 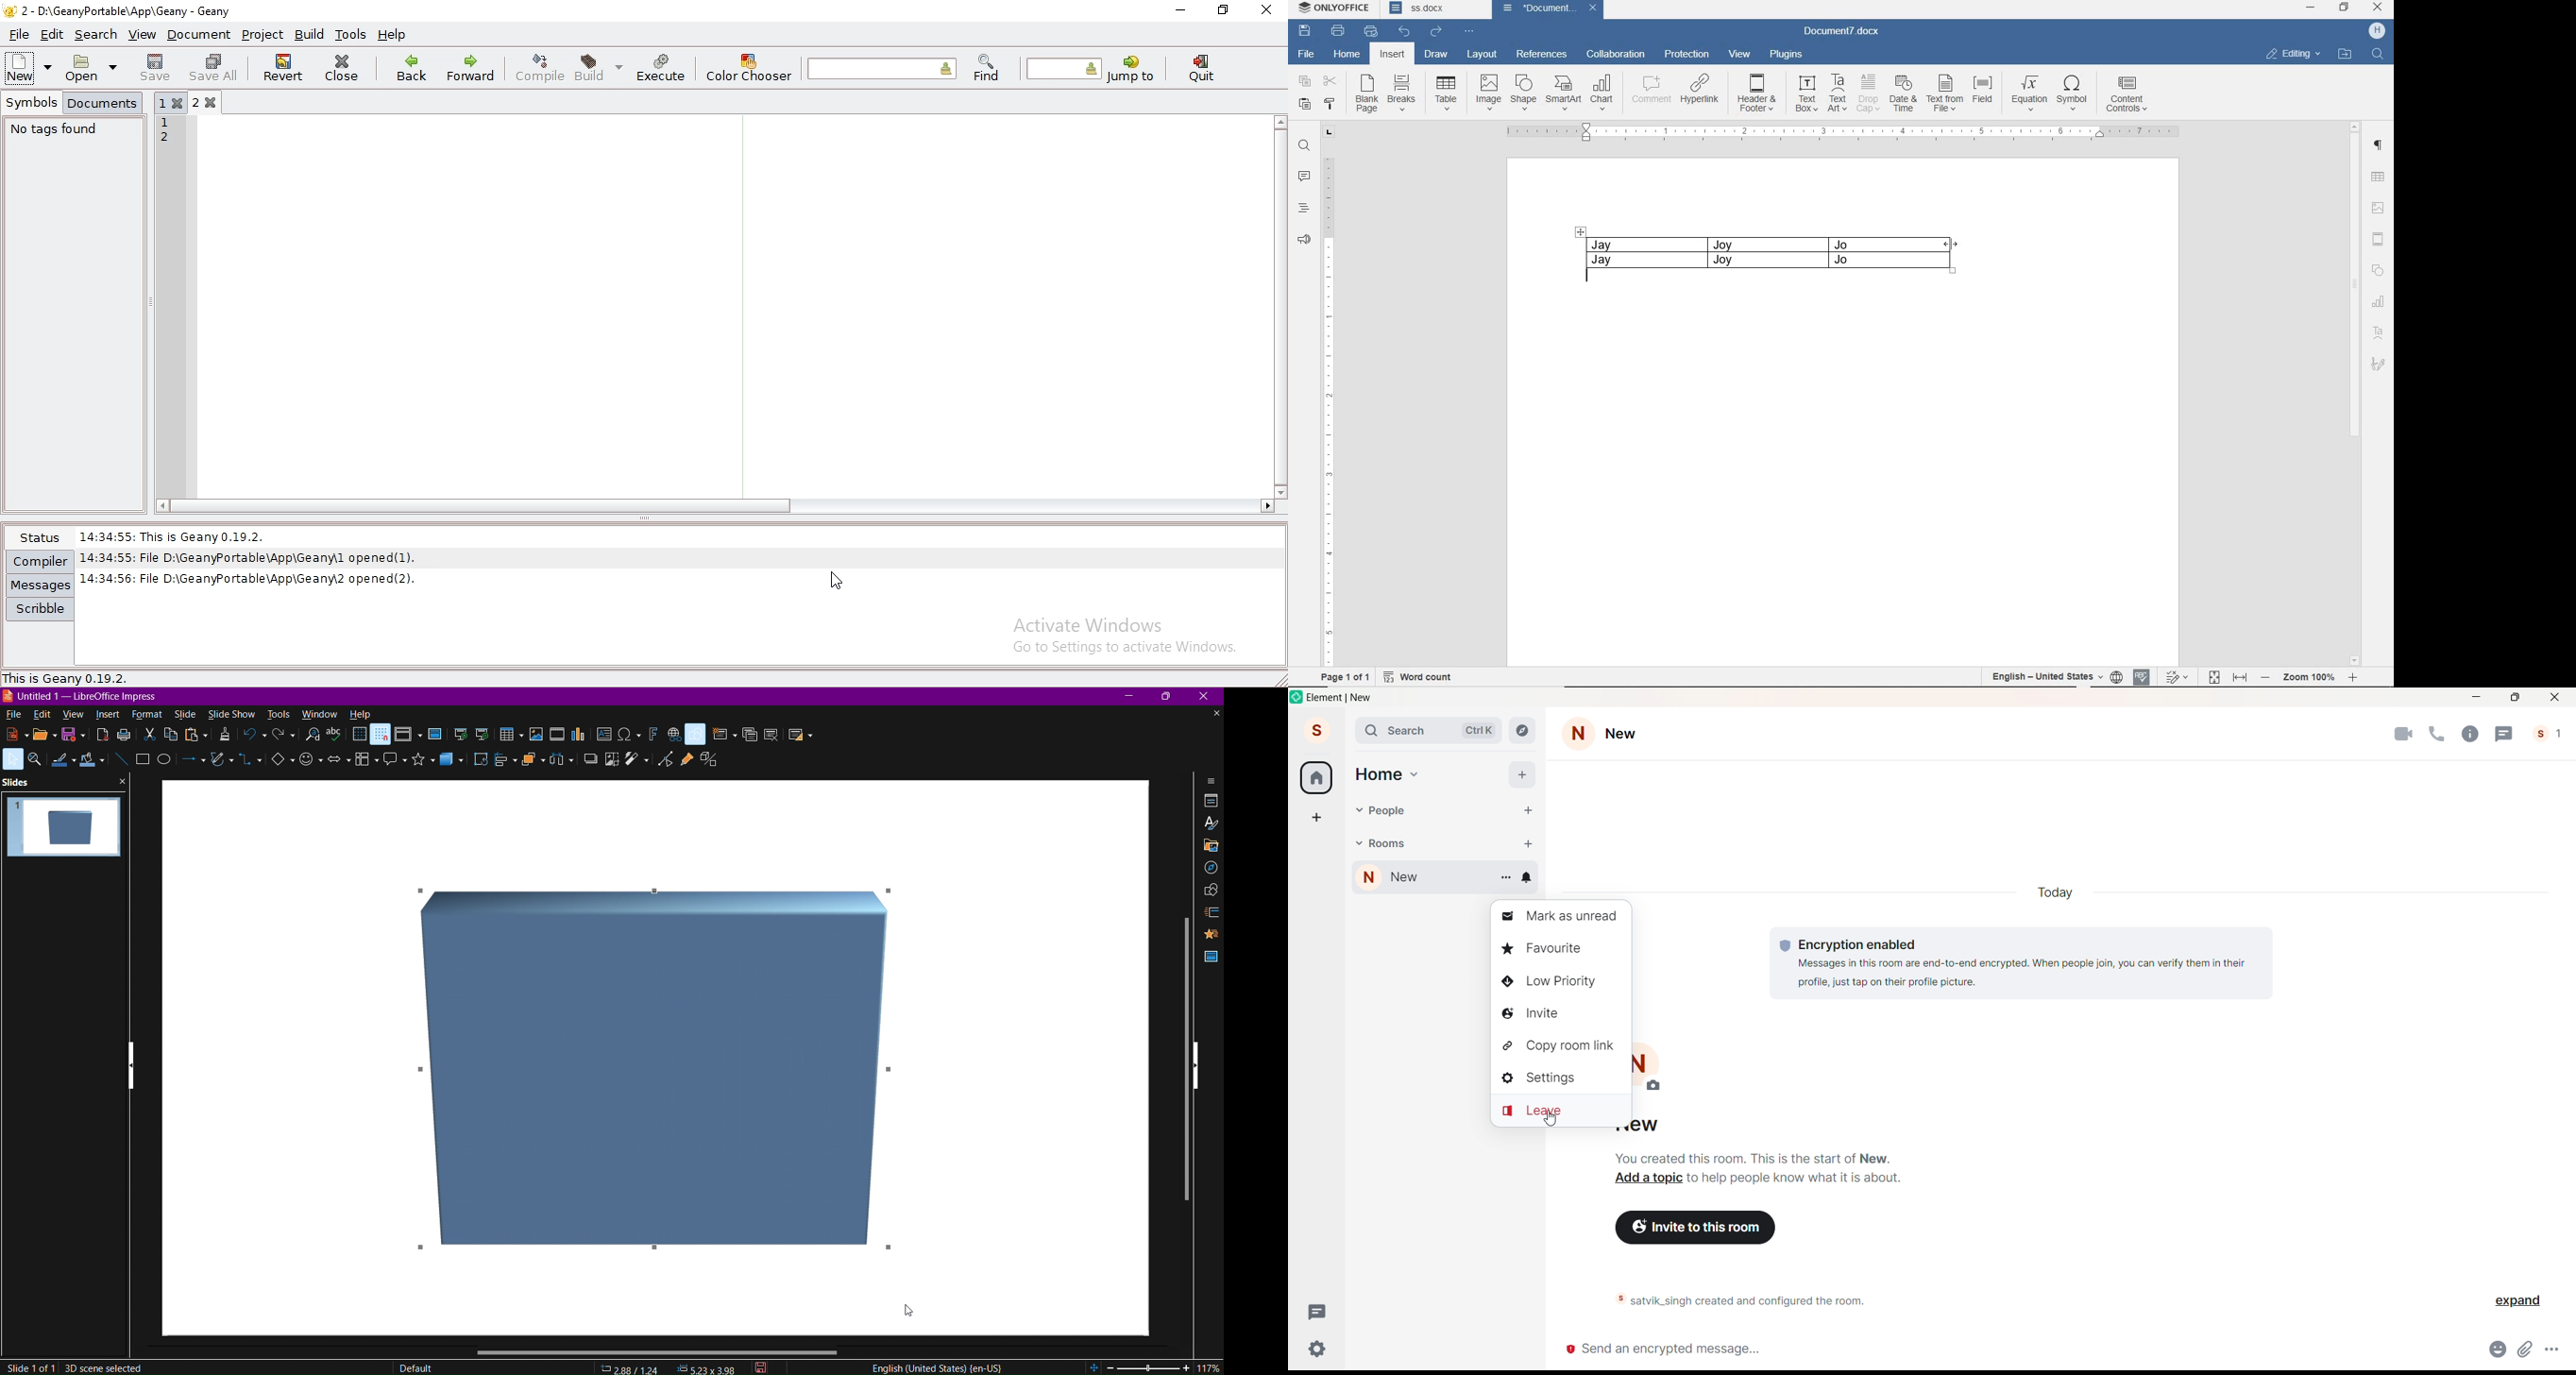 I want to click on Rectangle (3D), so click(x=659, y=1071).